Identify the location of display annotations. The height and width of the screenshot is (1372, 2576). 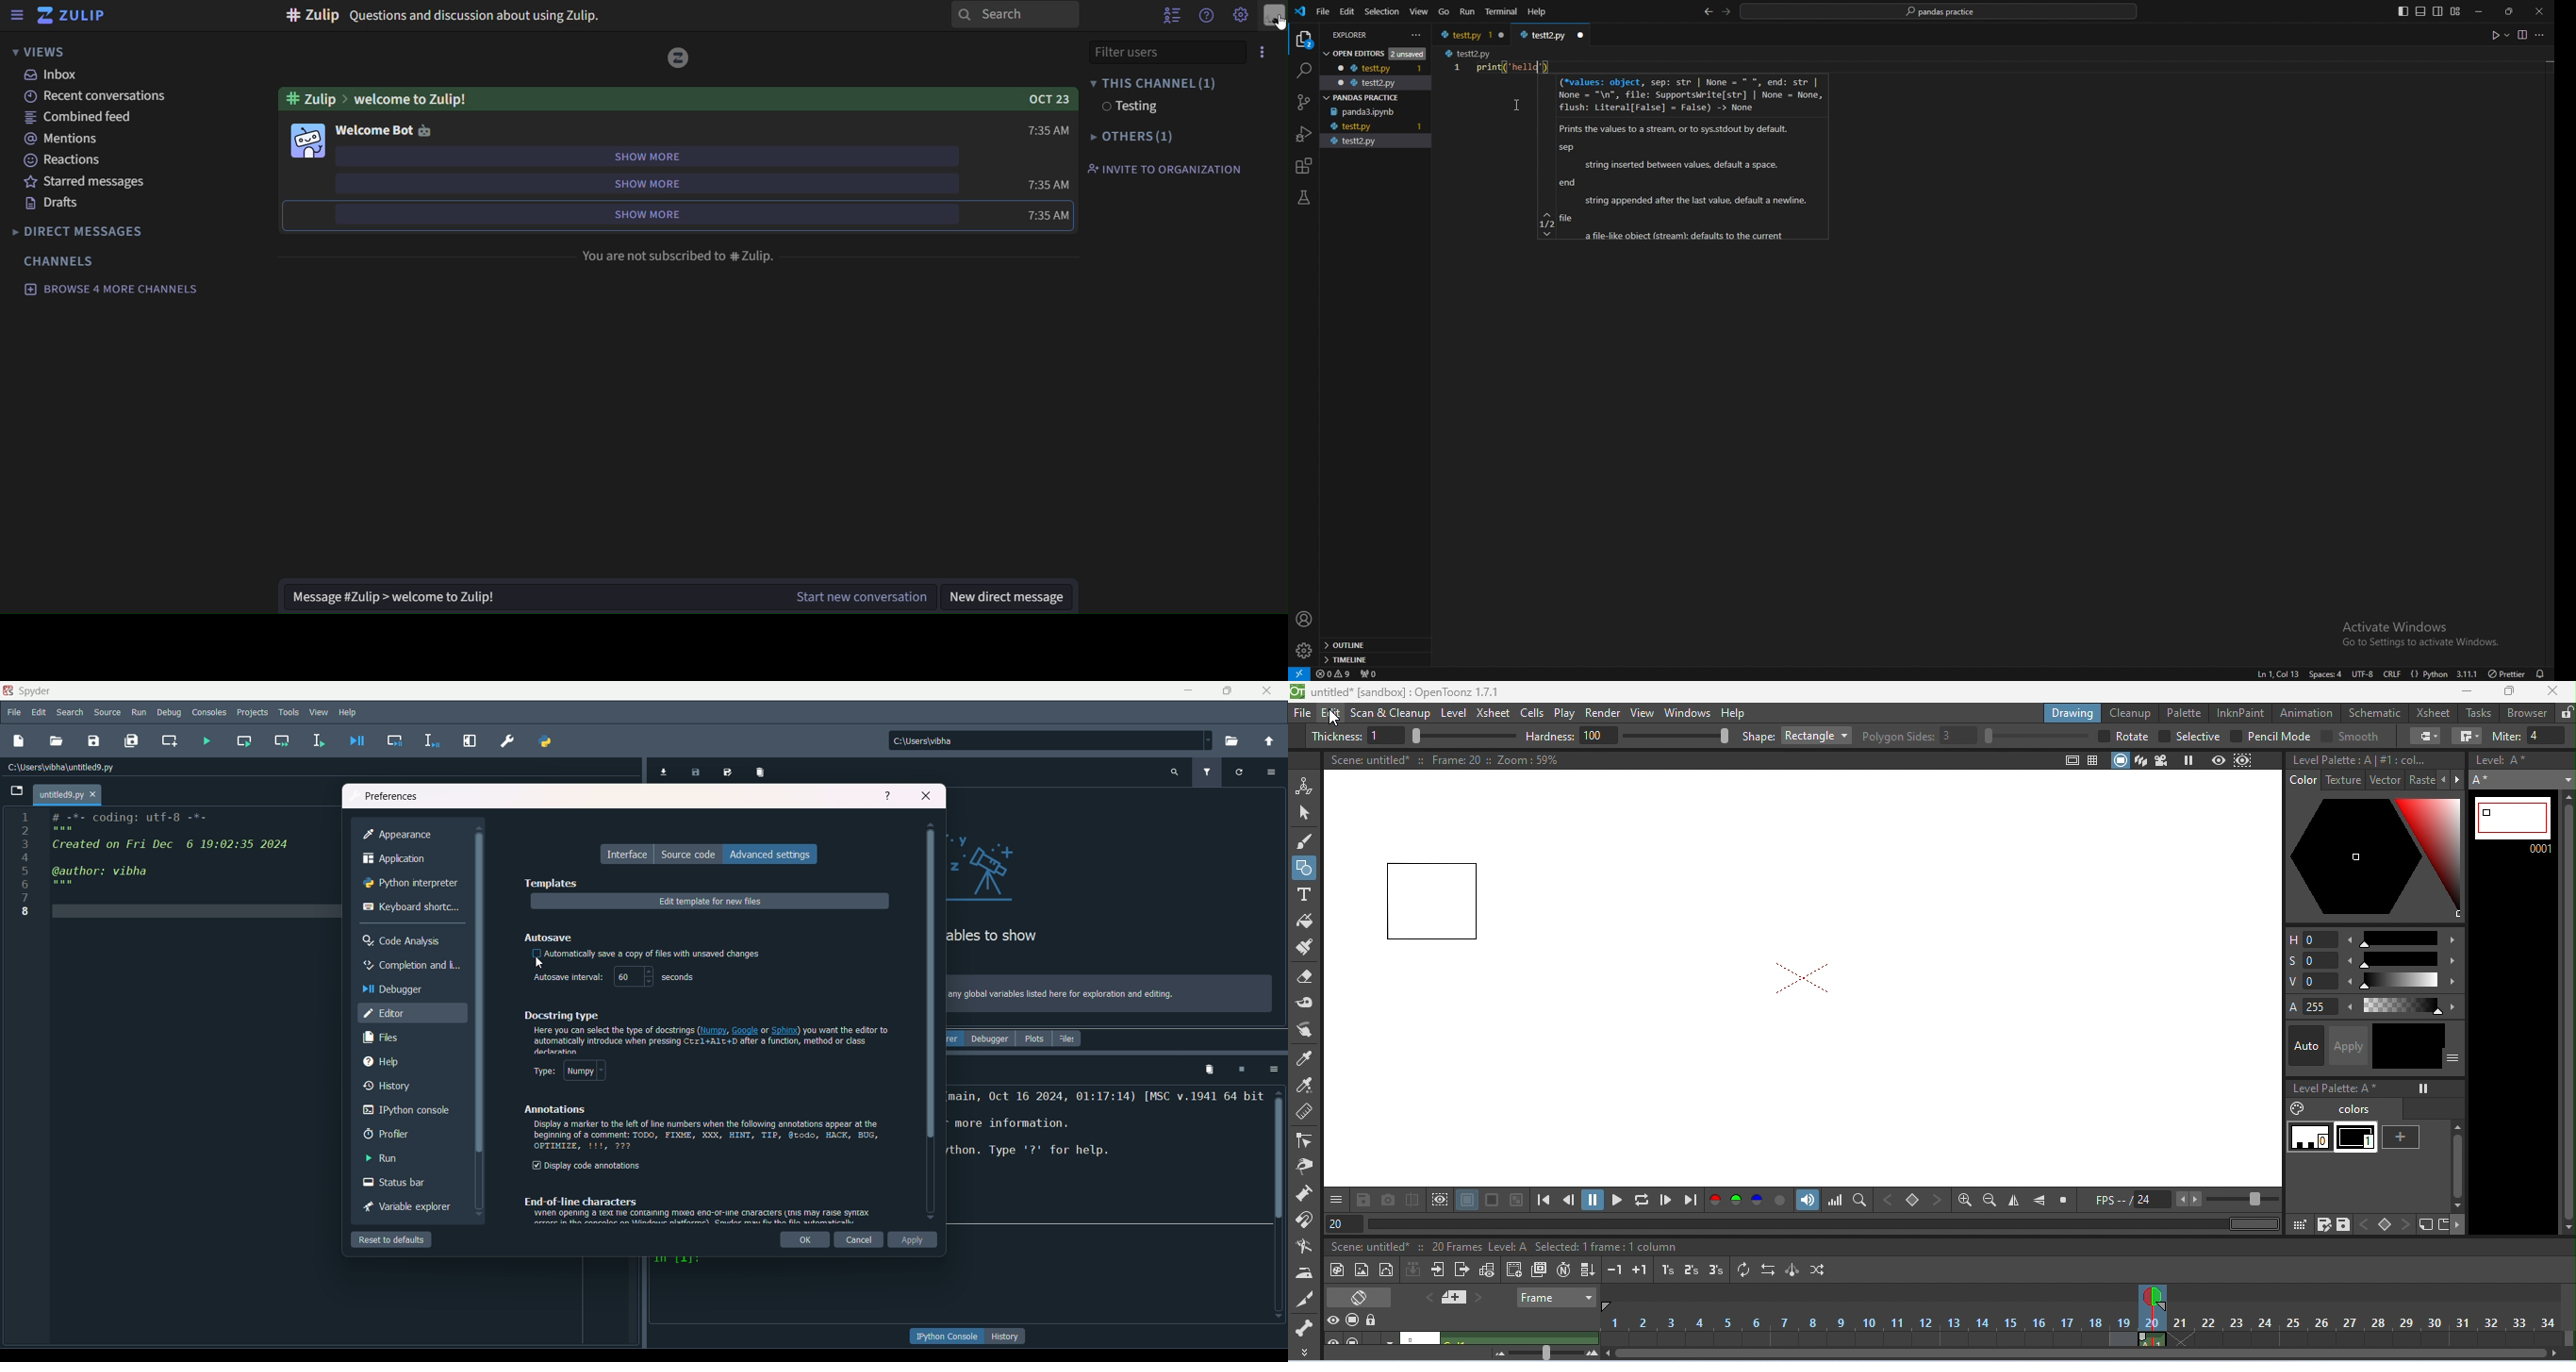
(587, 1167).